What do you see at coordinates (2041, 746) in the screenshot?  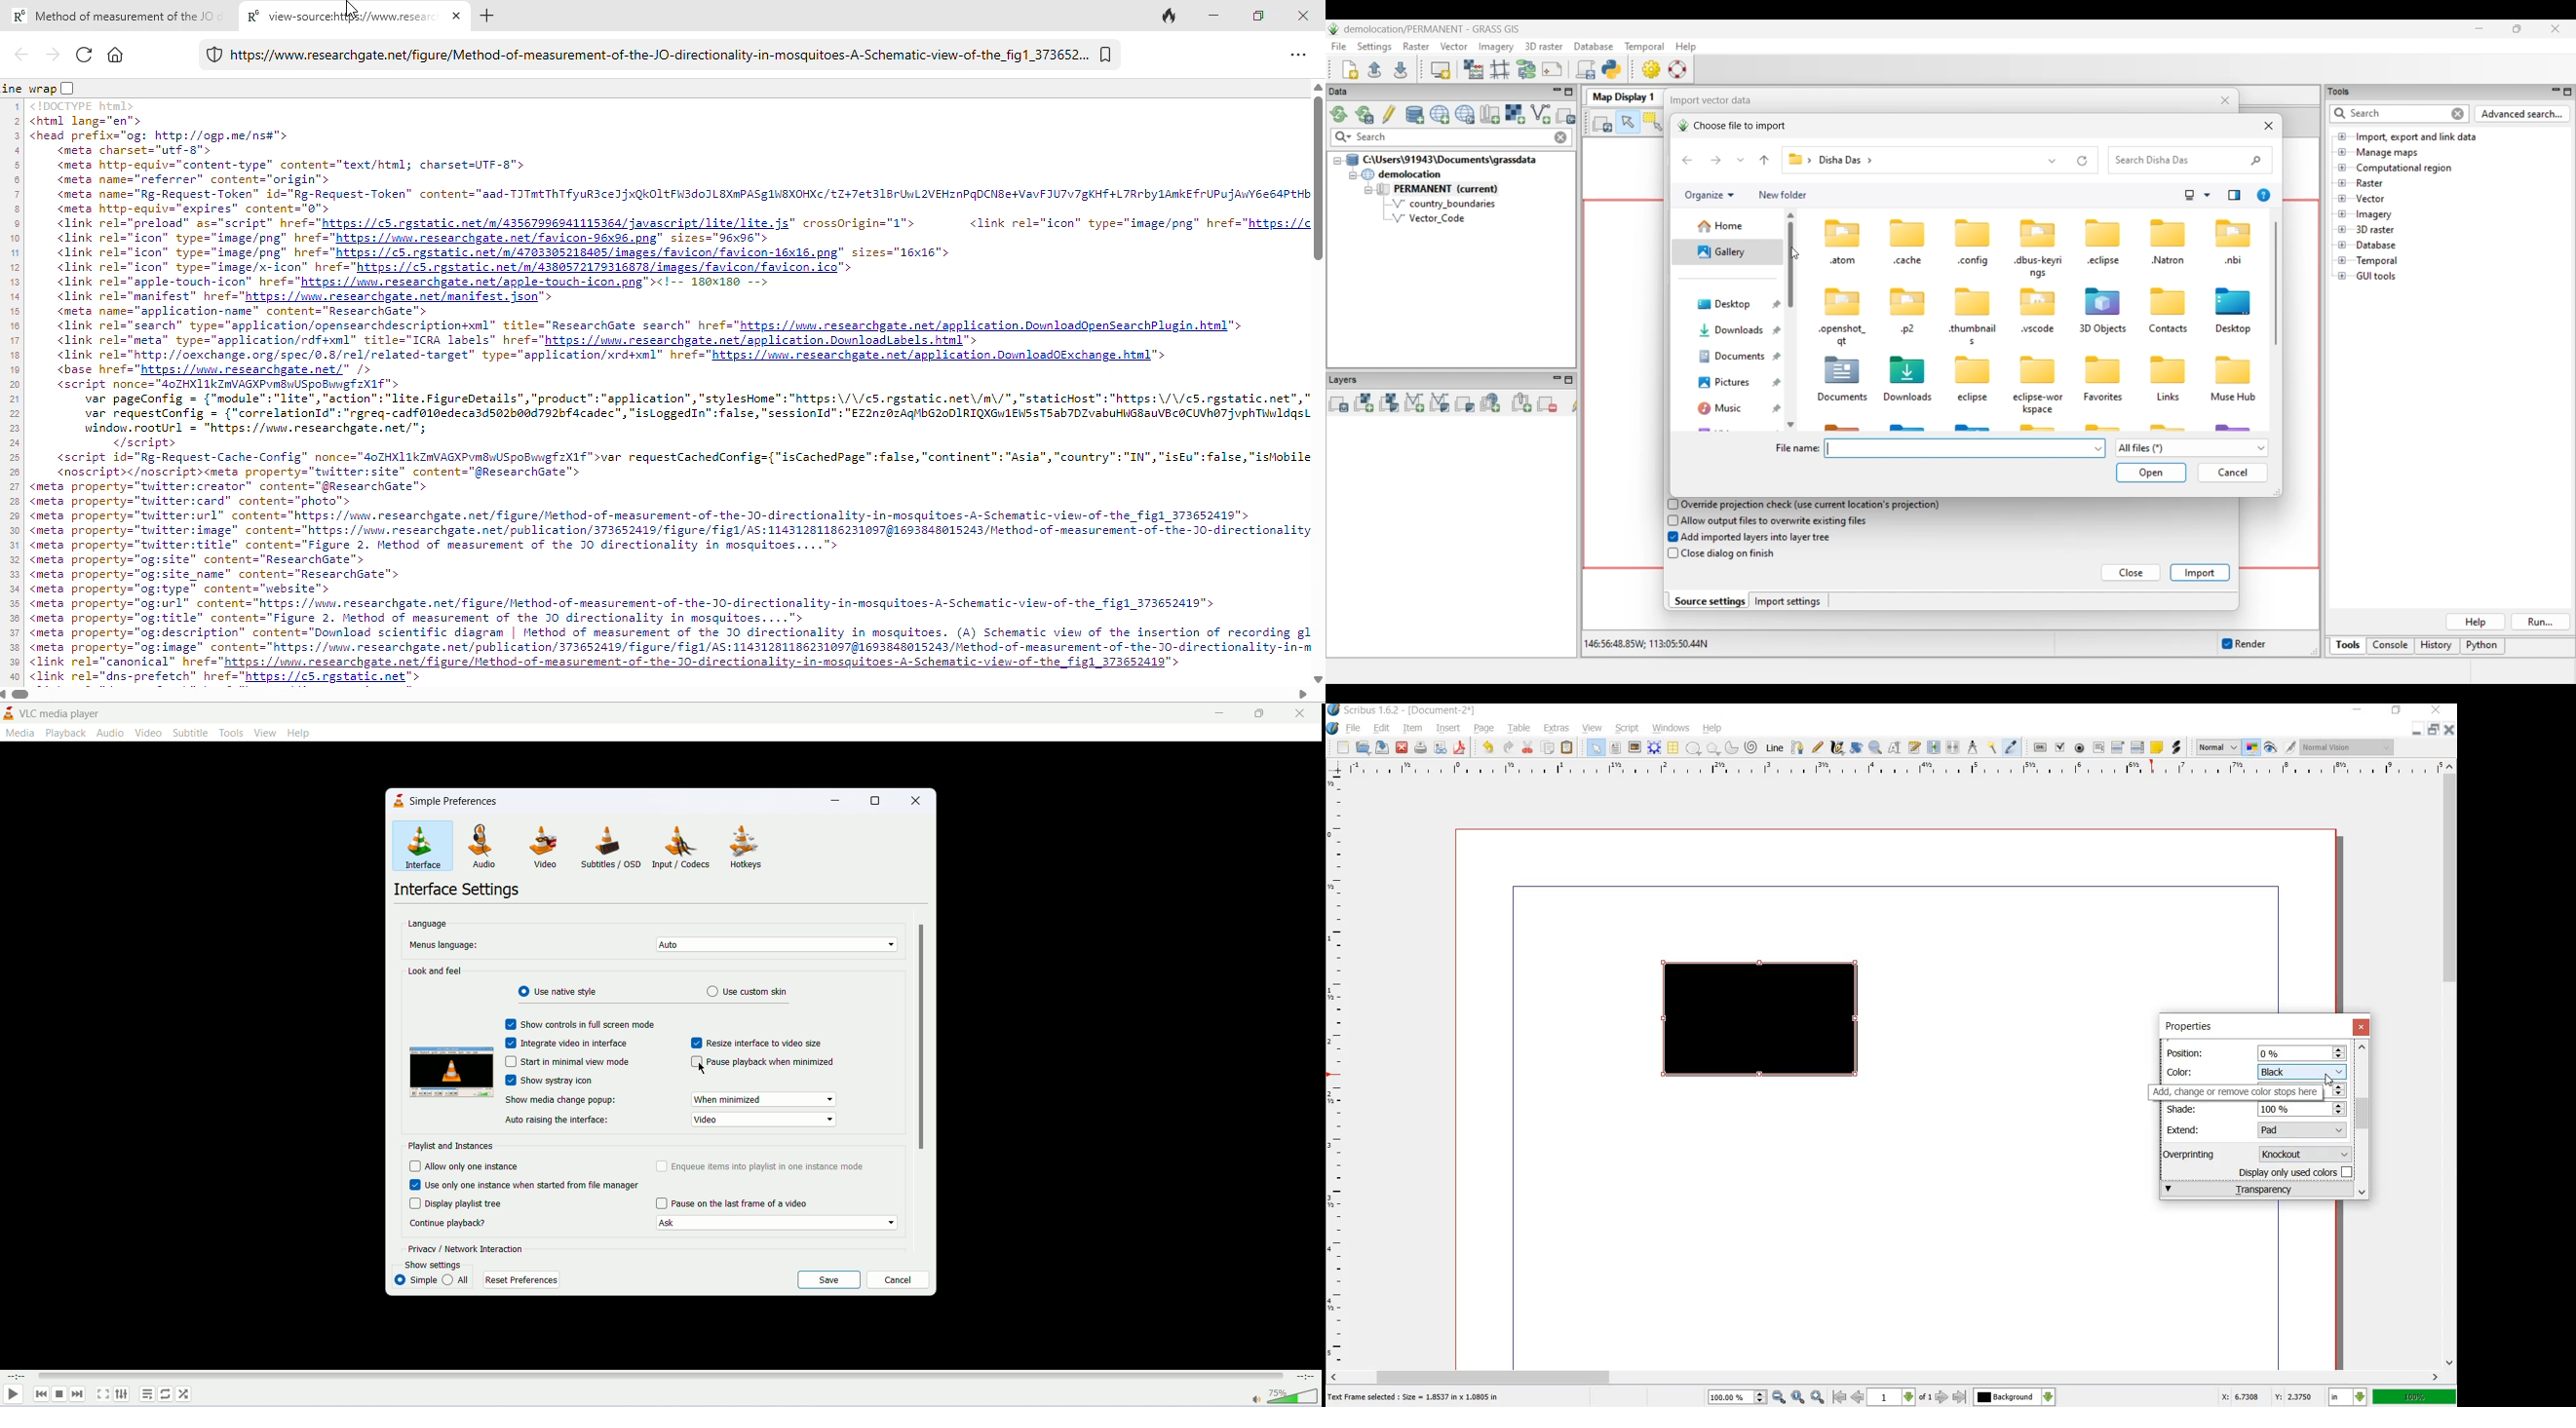 I see `pdf push button` at bounding box center [2041, 746].